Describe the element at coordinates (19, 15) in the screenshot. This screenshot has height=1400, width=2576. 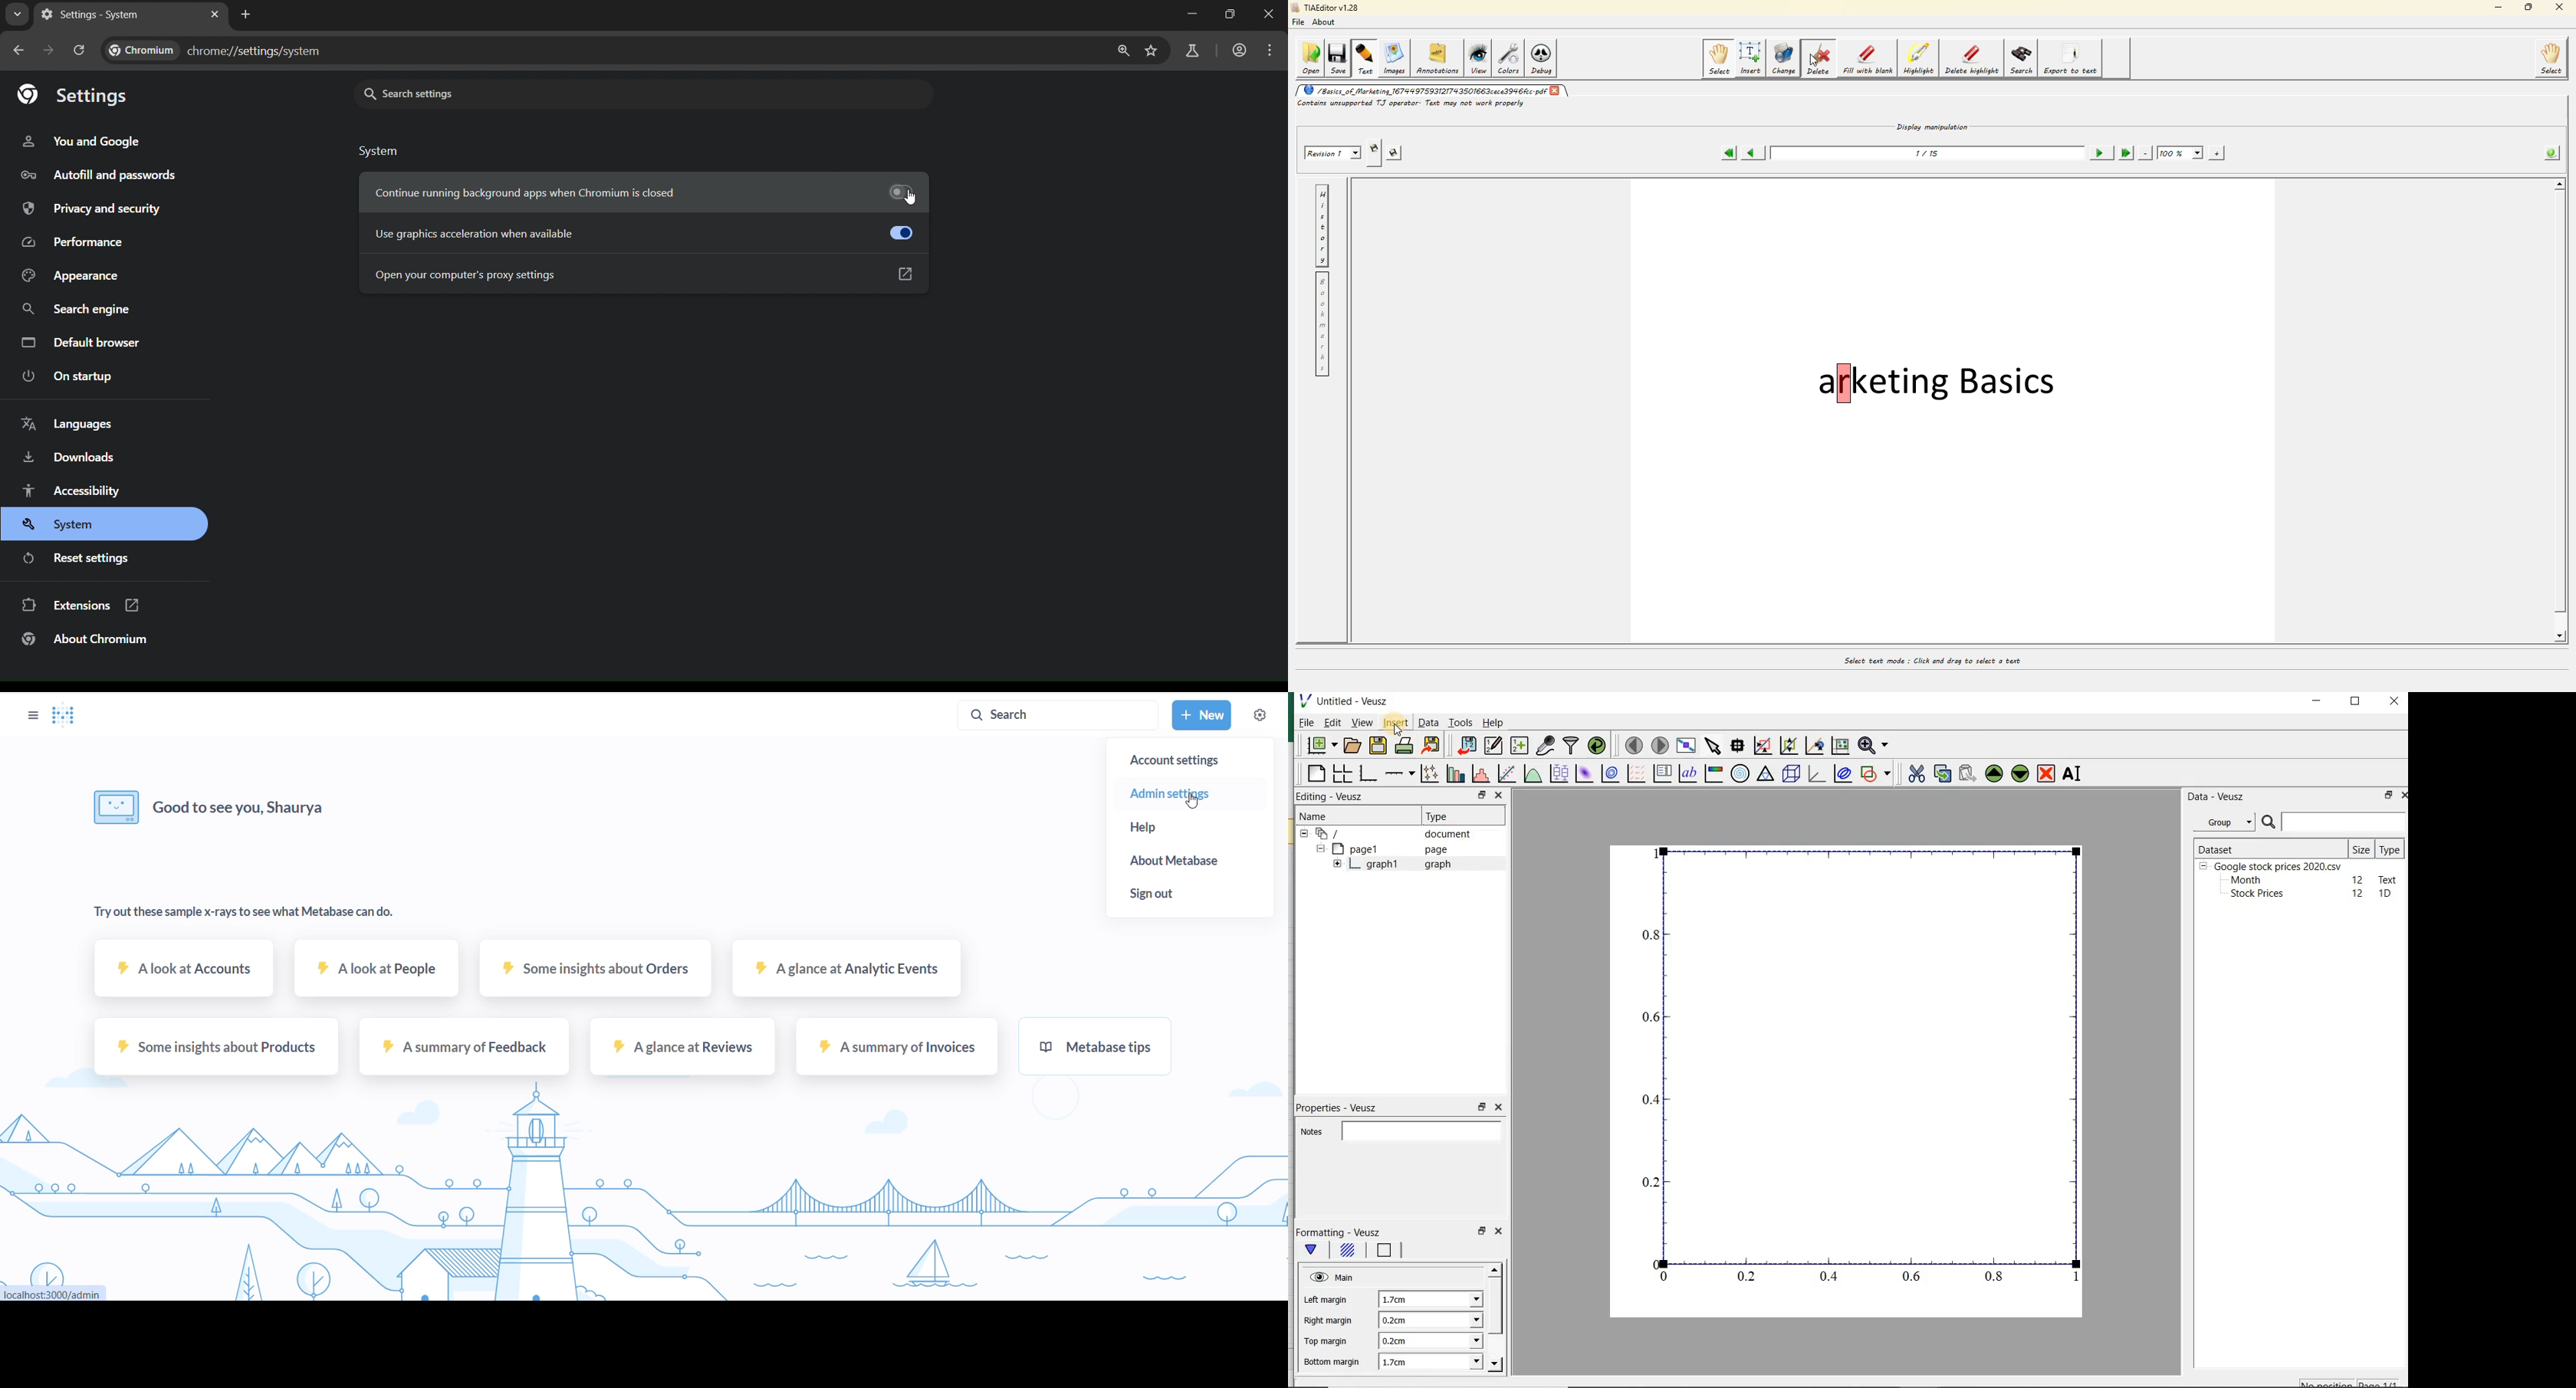
I see `search tabs` at that location.